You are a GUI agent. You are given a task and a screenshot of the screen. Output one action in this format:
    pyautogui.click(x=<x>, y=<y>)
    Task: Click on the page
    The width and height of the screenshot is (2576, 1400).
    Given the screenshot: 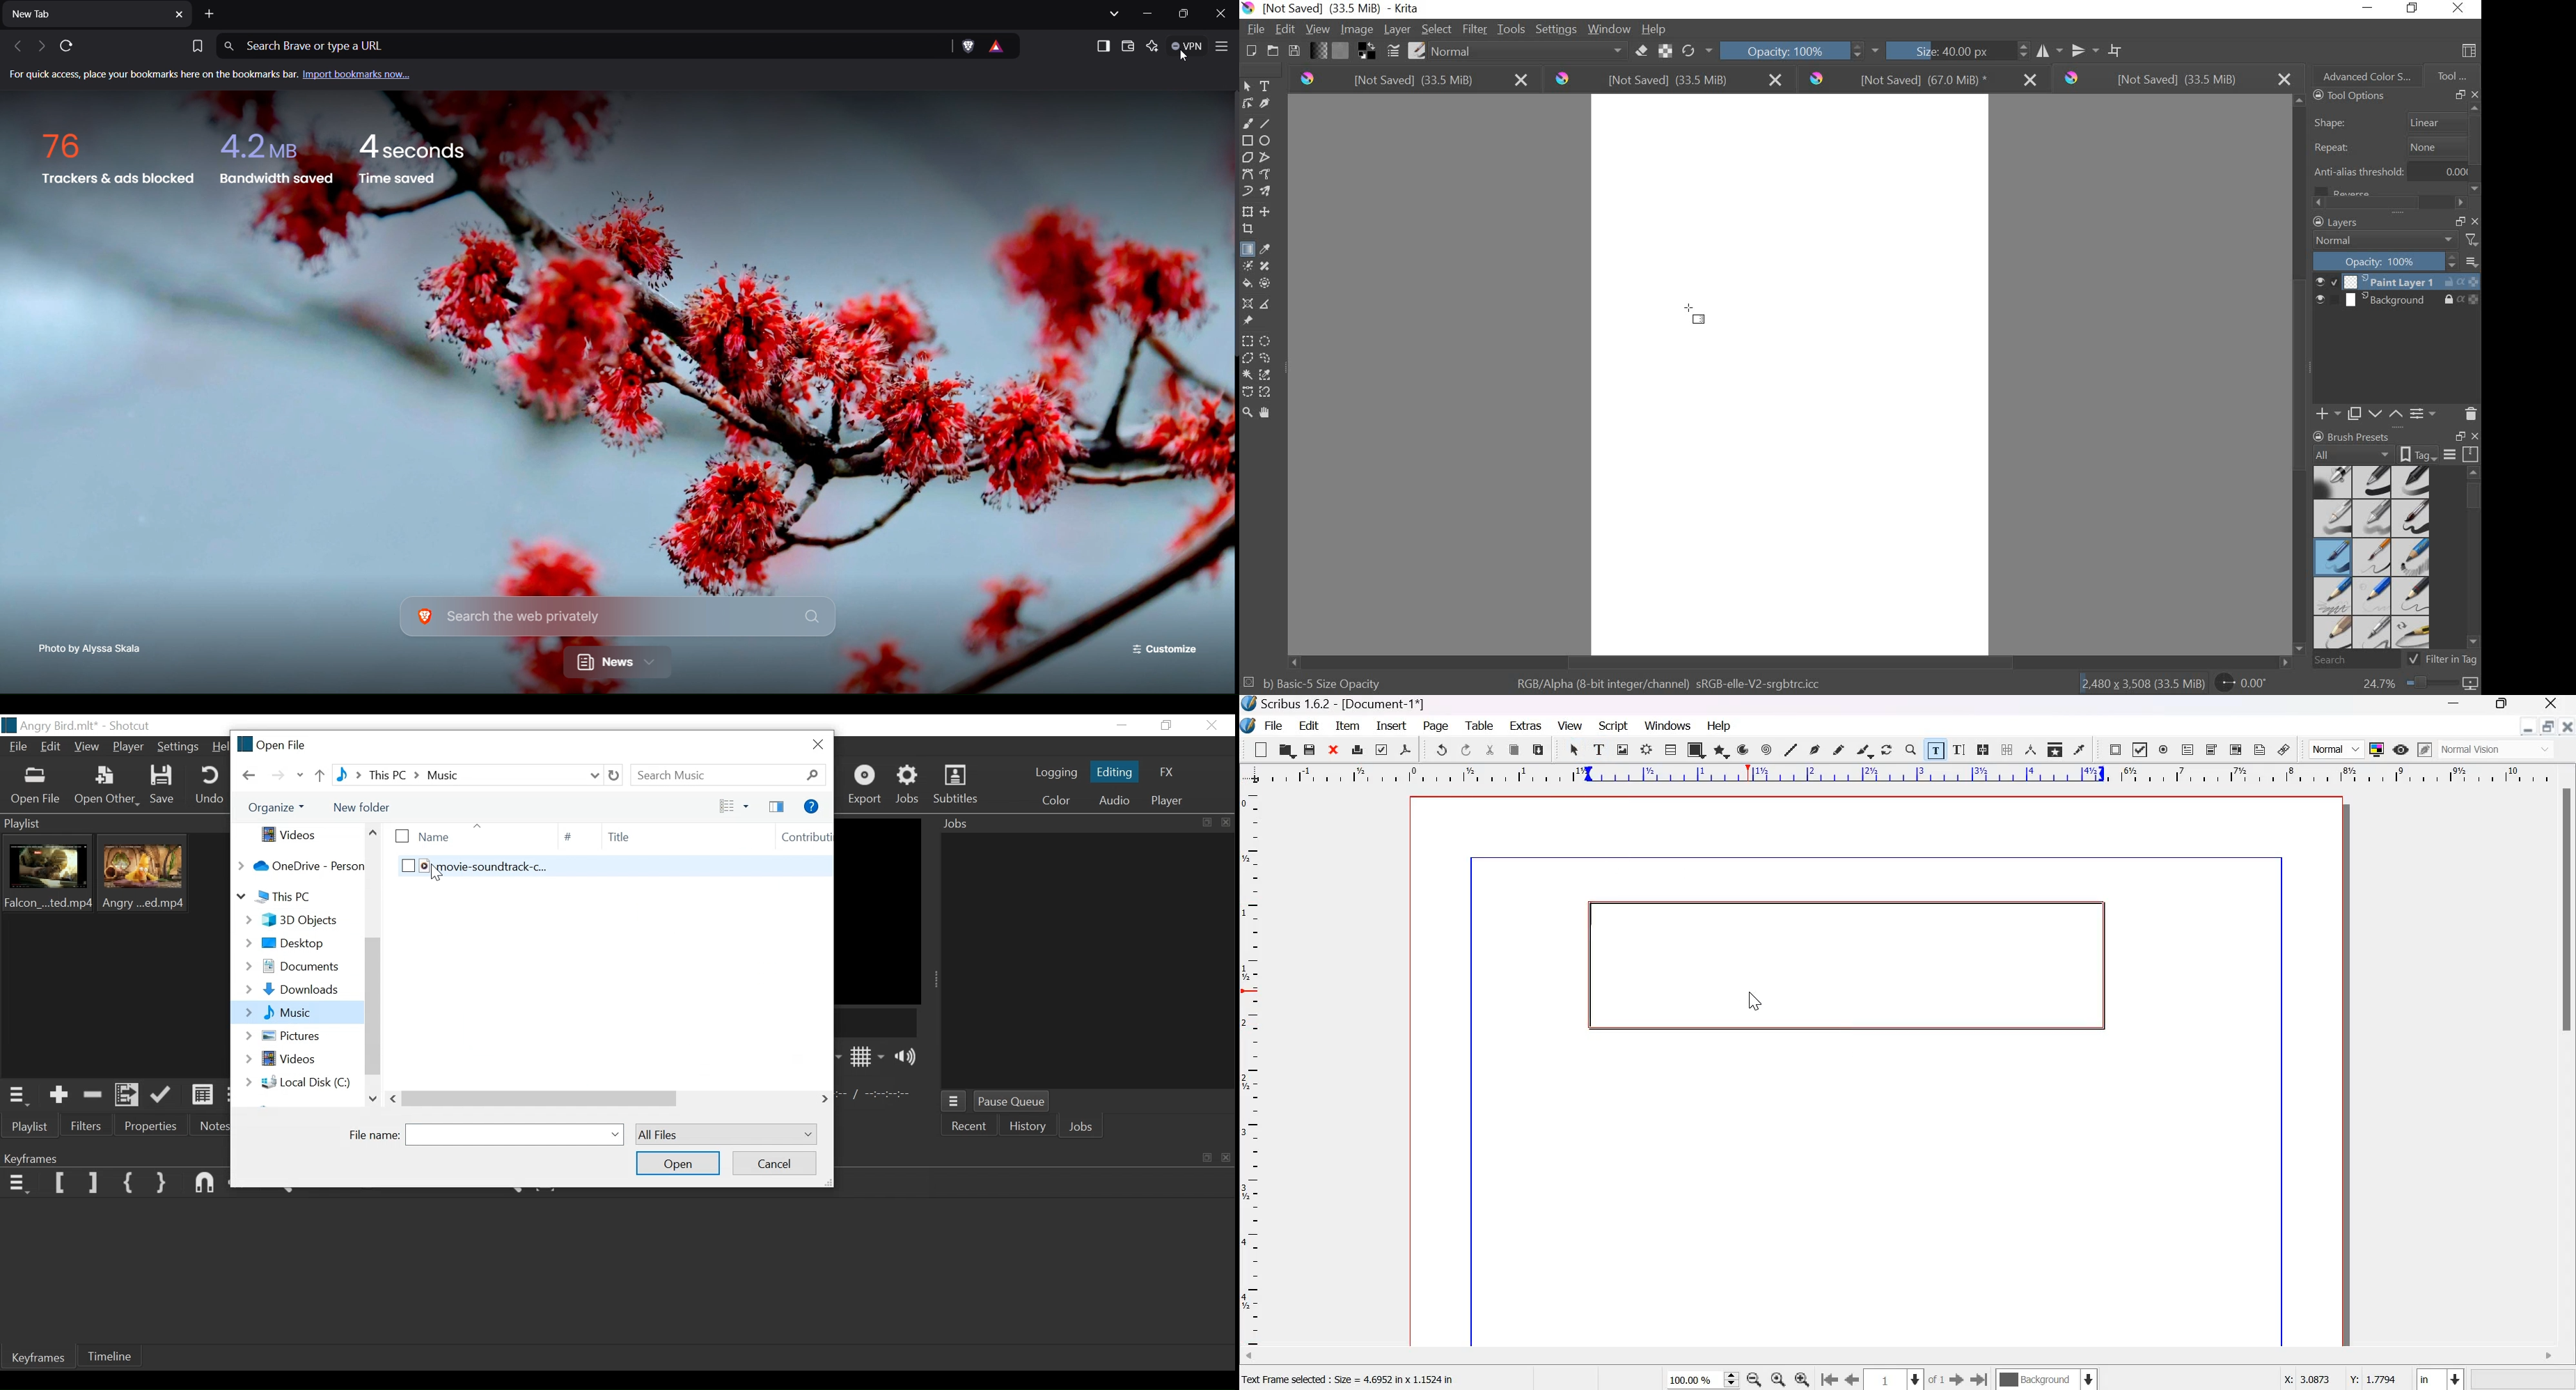 What is the action you would take?
    pyautogui.click(x=1437, y=727)
    